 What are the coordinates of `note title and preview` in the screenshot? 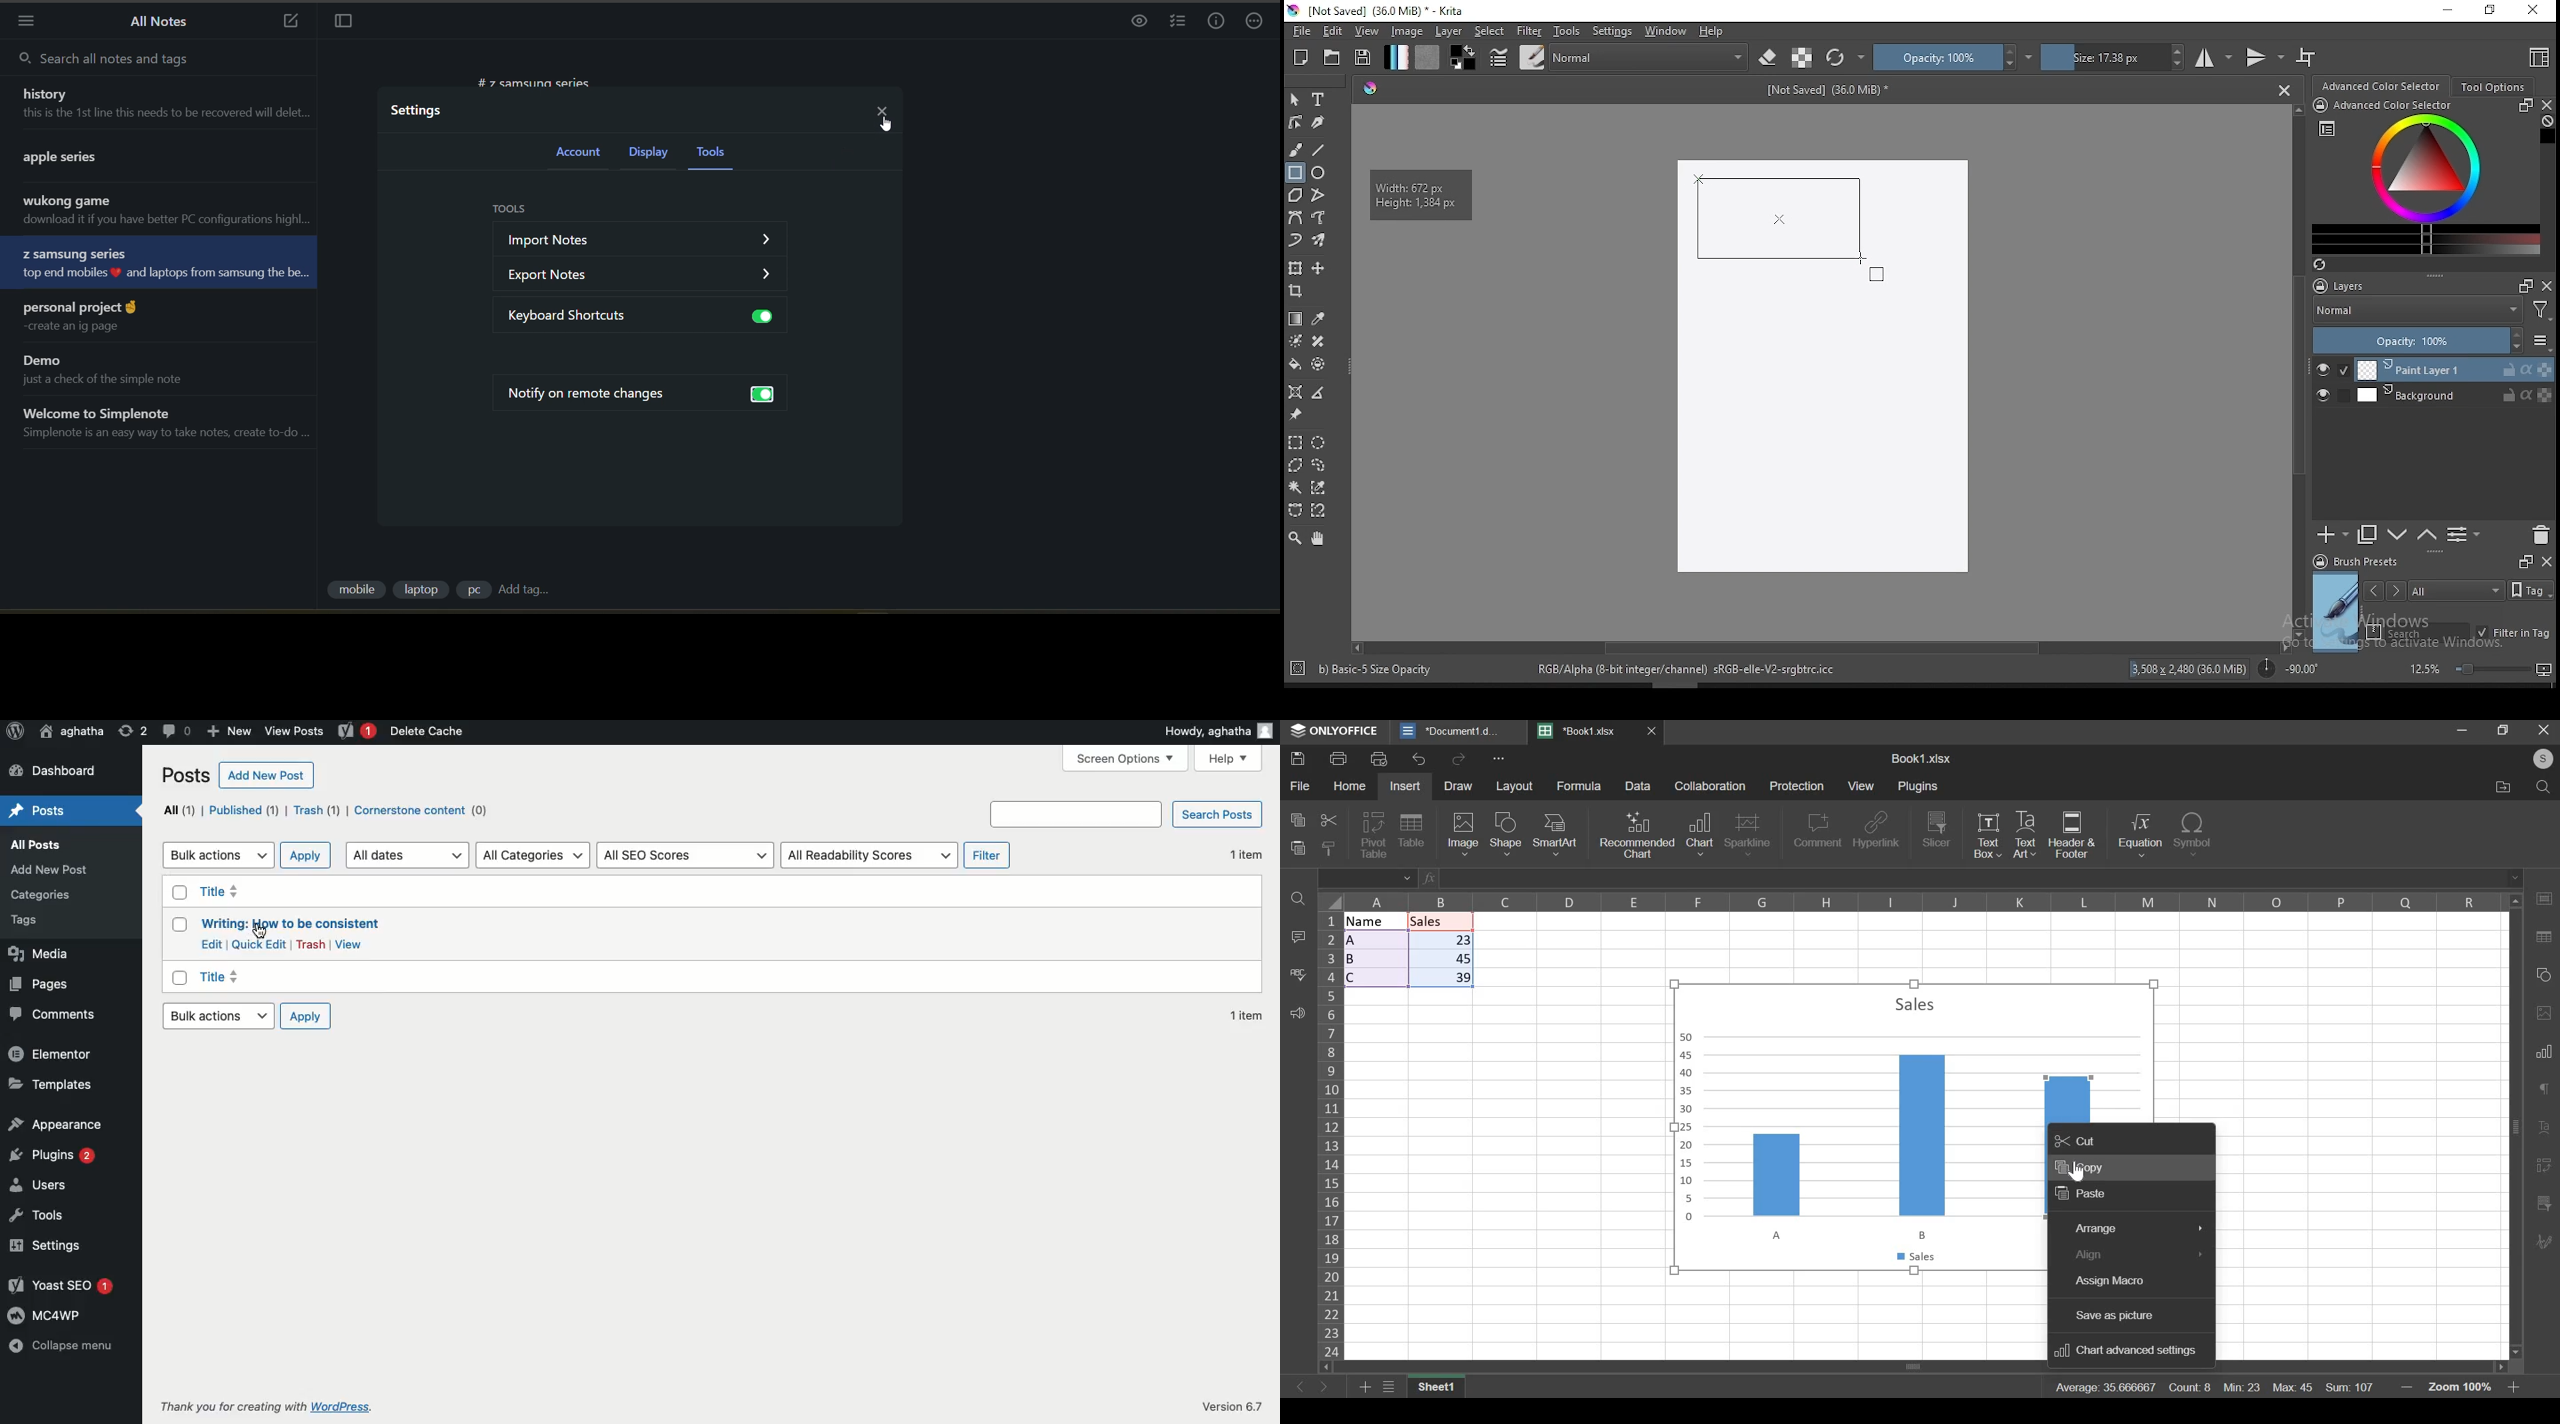 It's located at (131, 161).